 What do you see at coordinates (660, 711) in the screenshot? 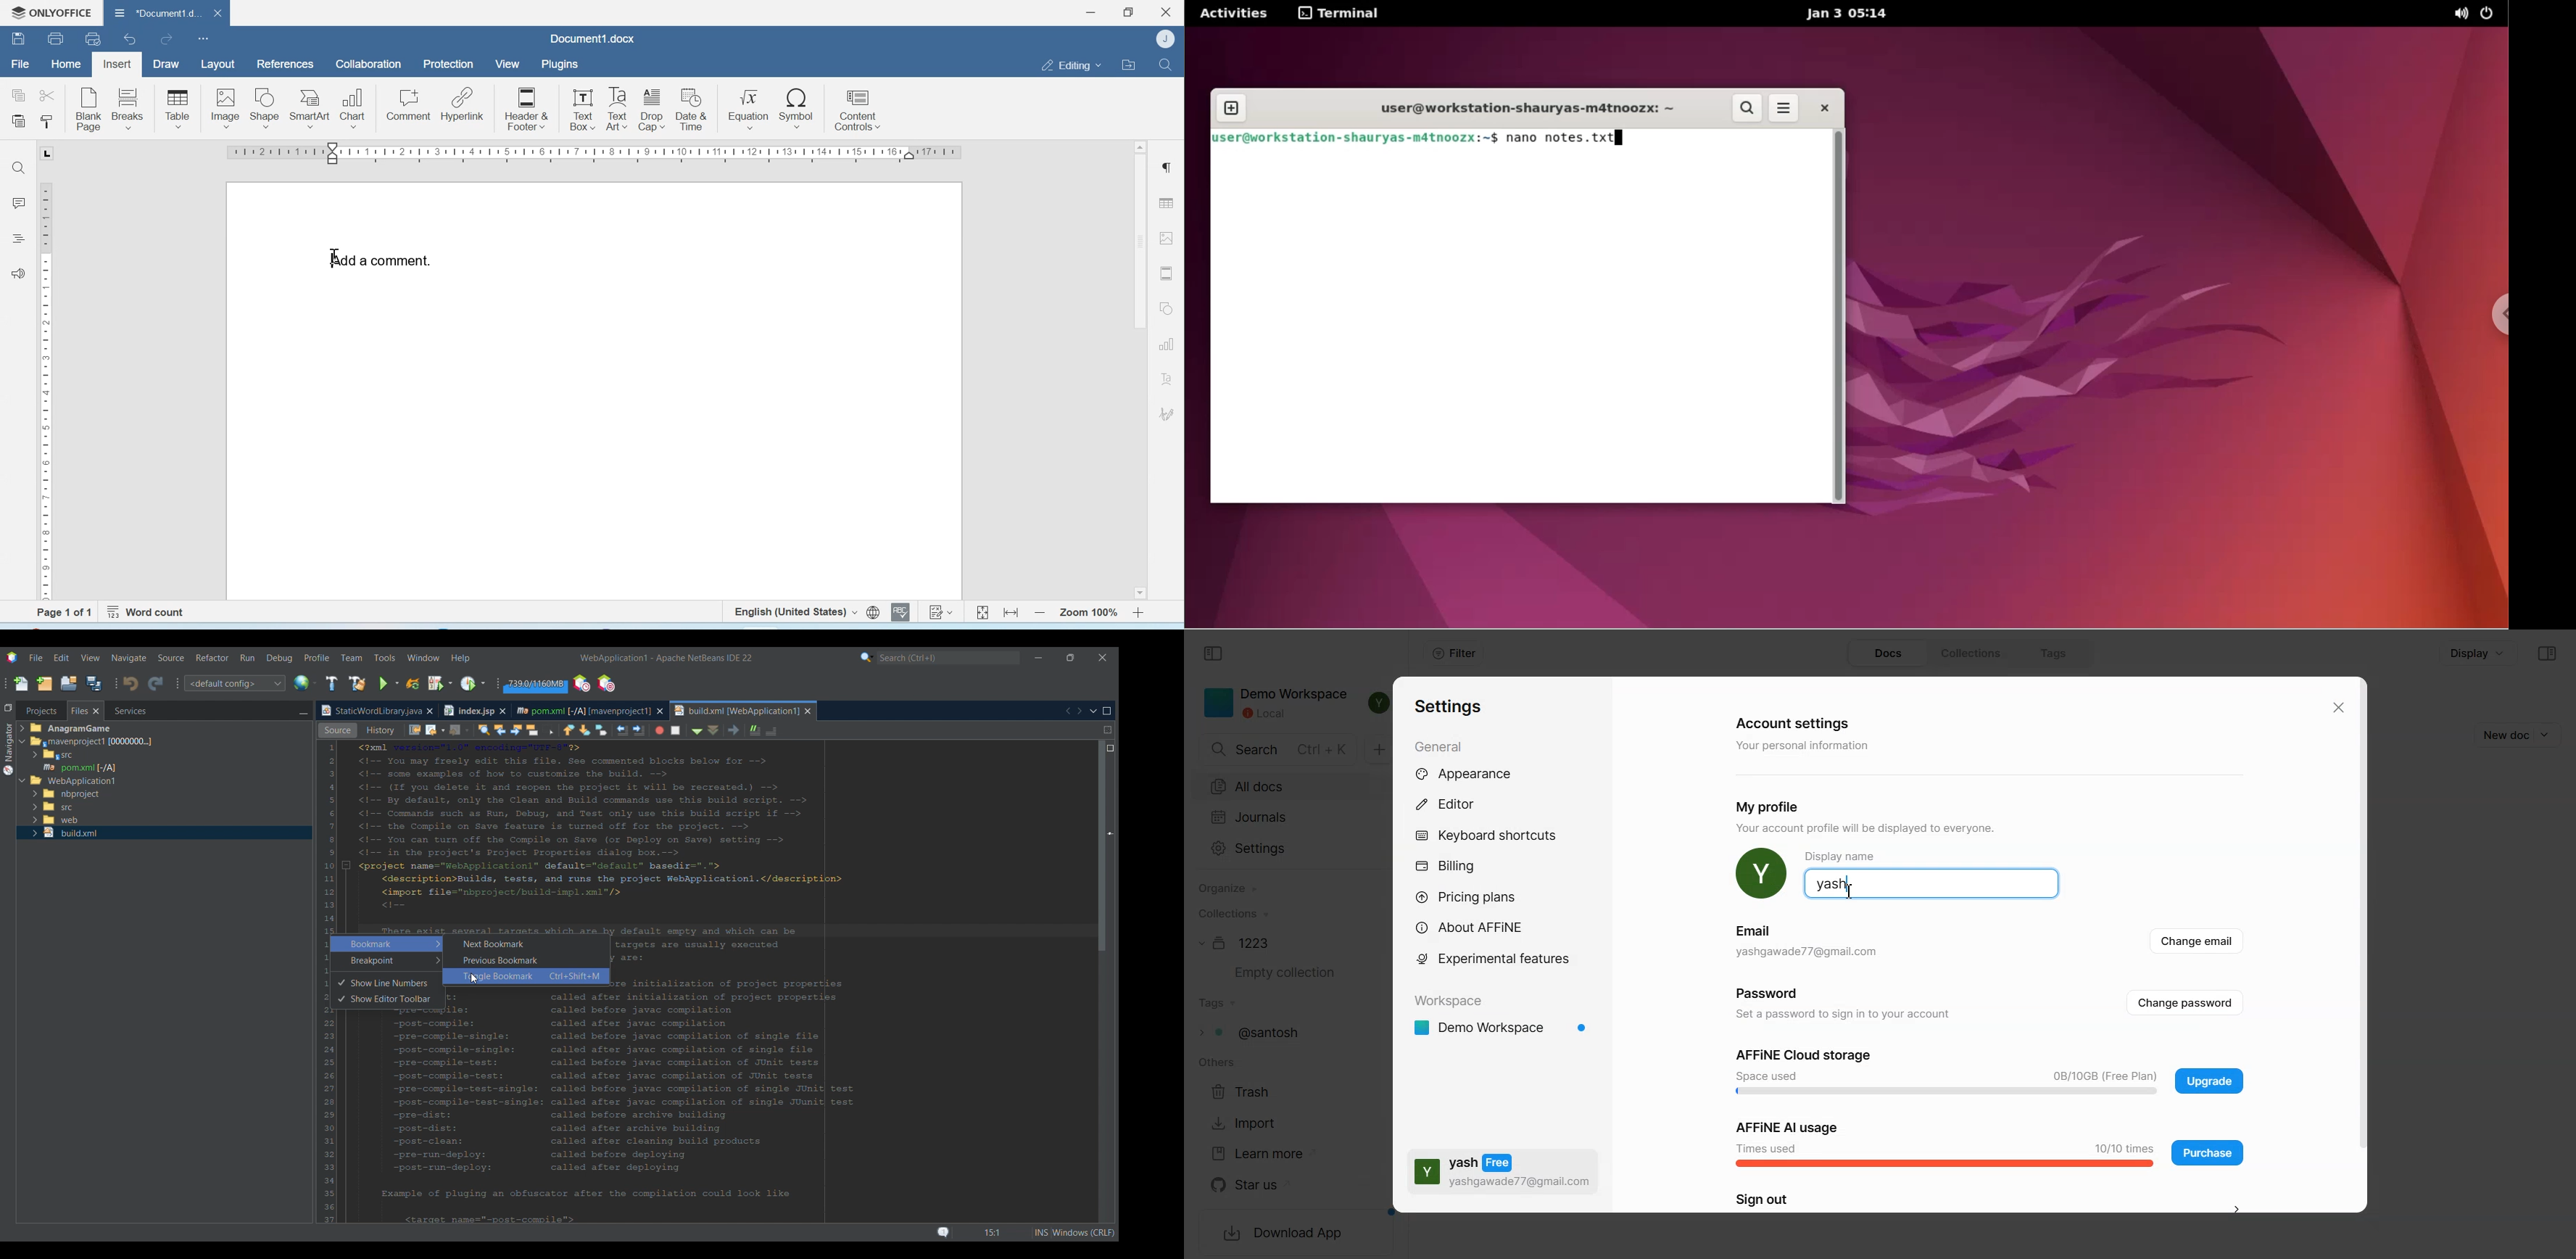
I see `Close tab` at bounding box center [660, 711].